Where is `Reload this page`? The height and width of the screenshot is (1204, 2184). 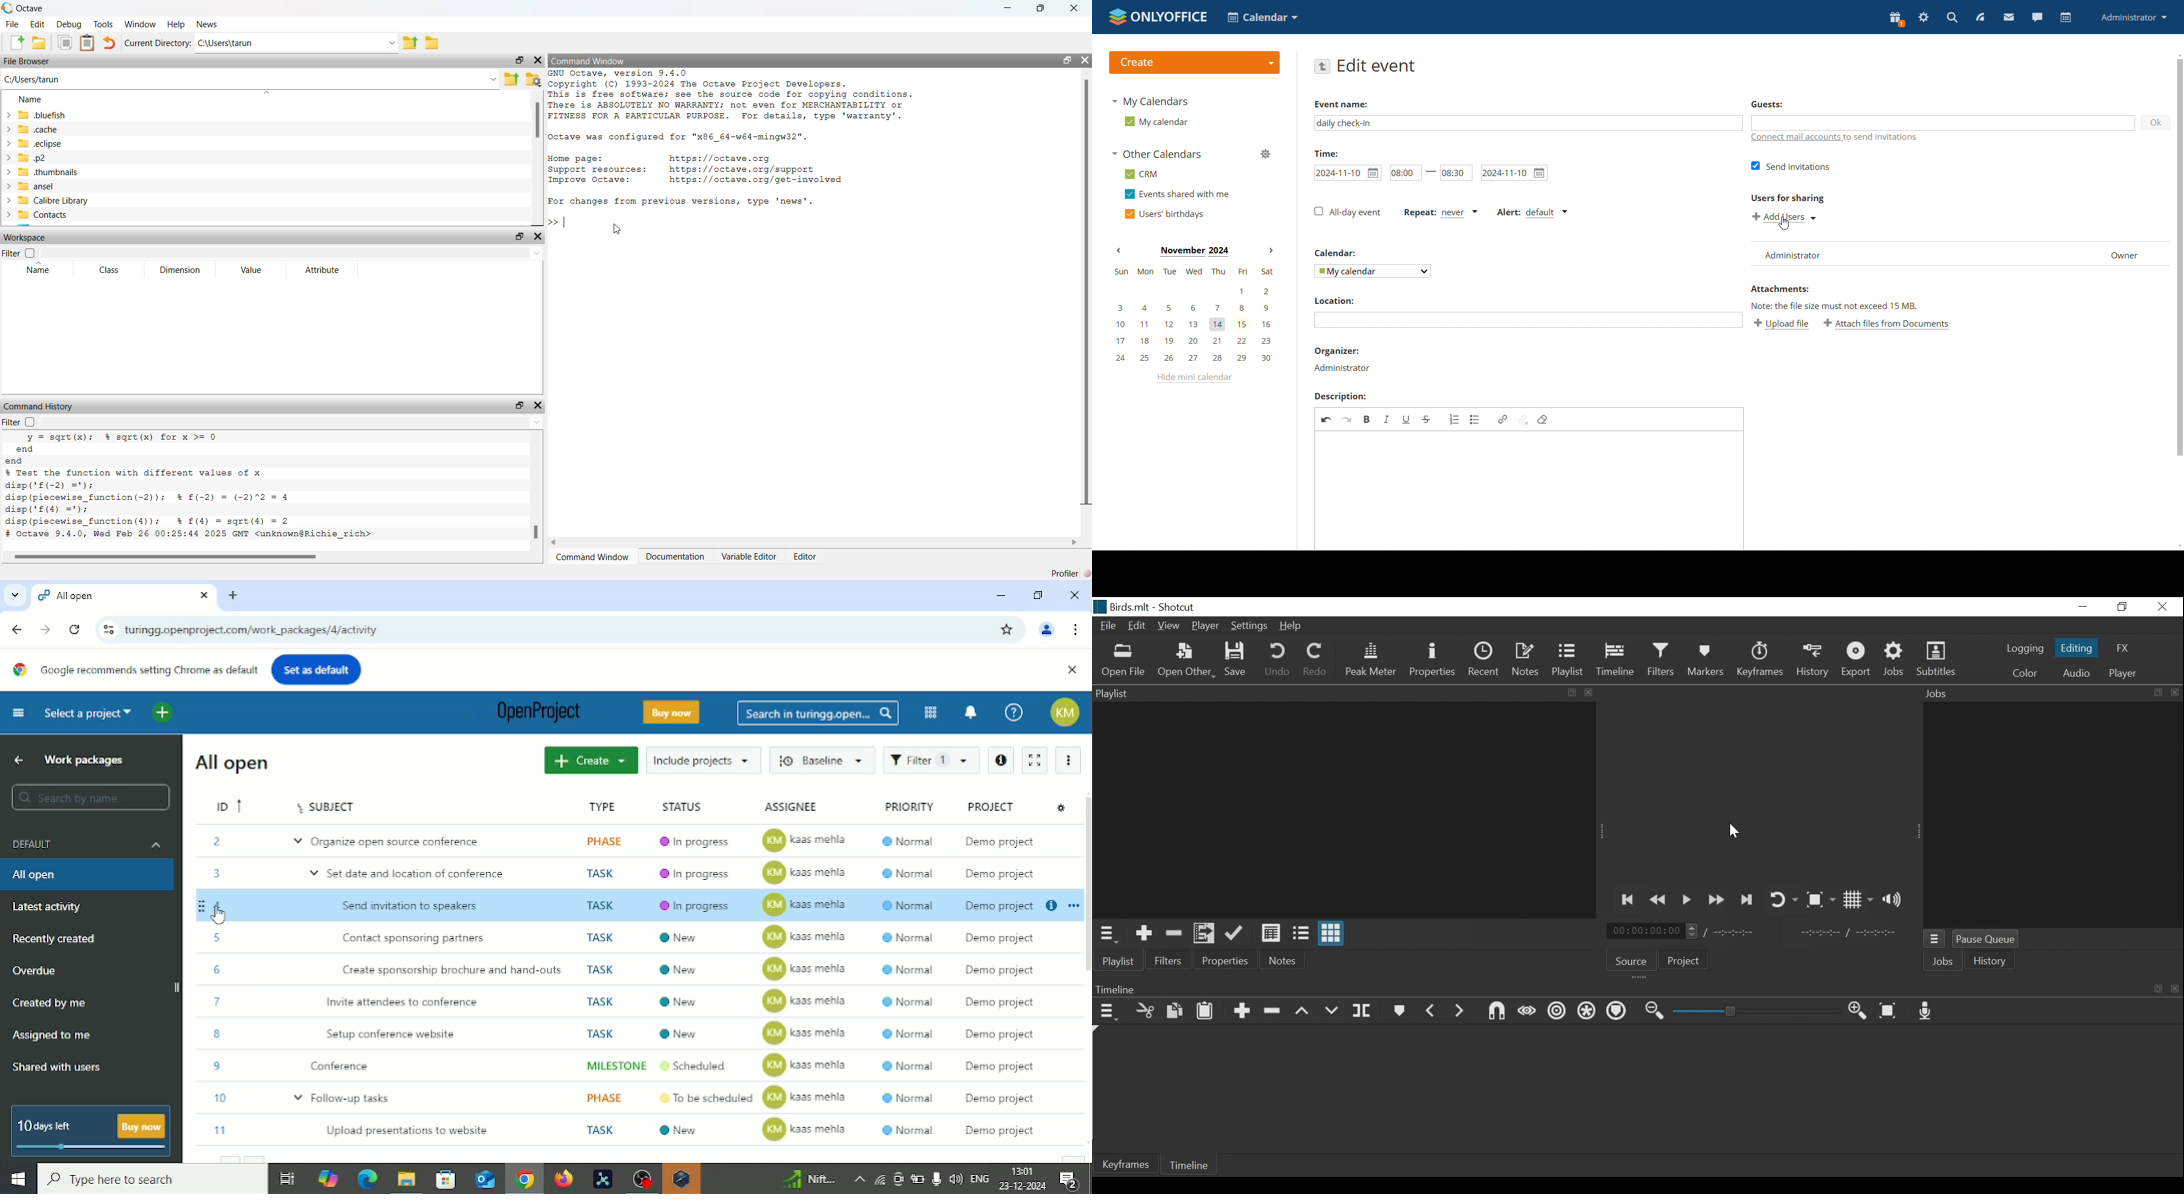 Reload this page is located at coordinates (75, 630).